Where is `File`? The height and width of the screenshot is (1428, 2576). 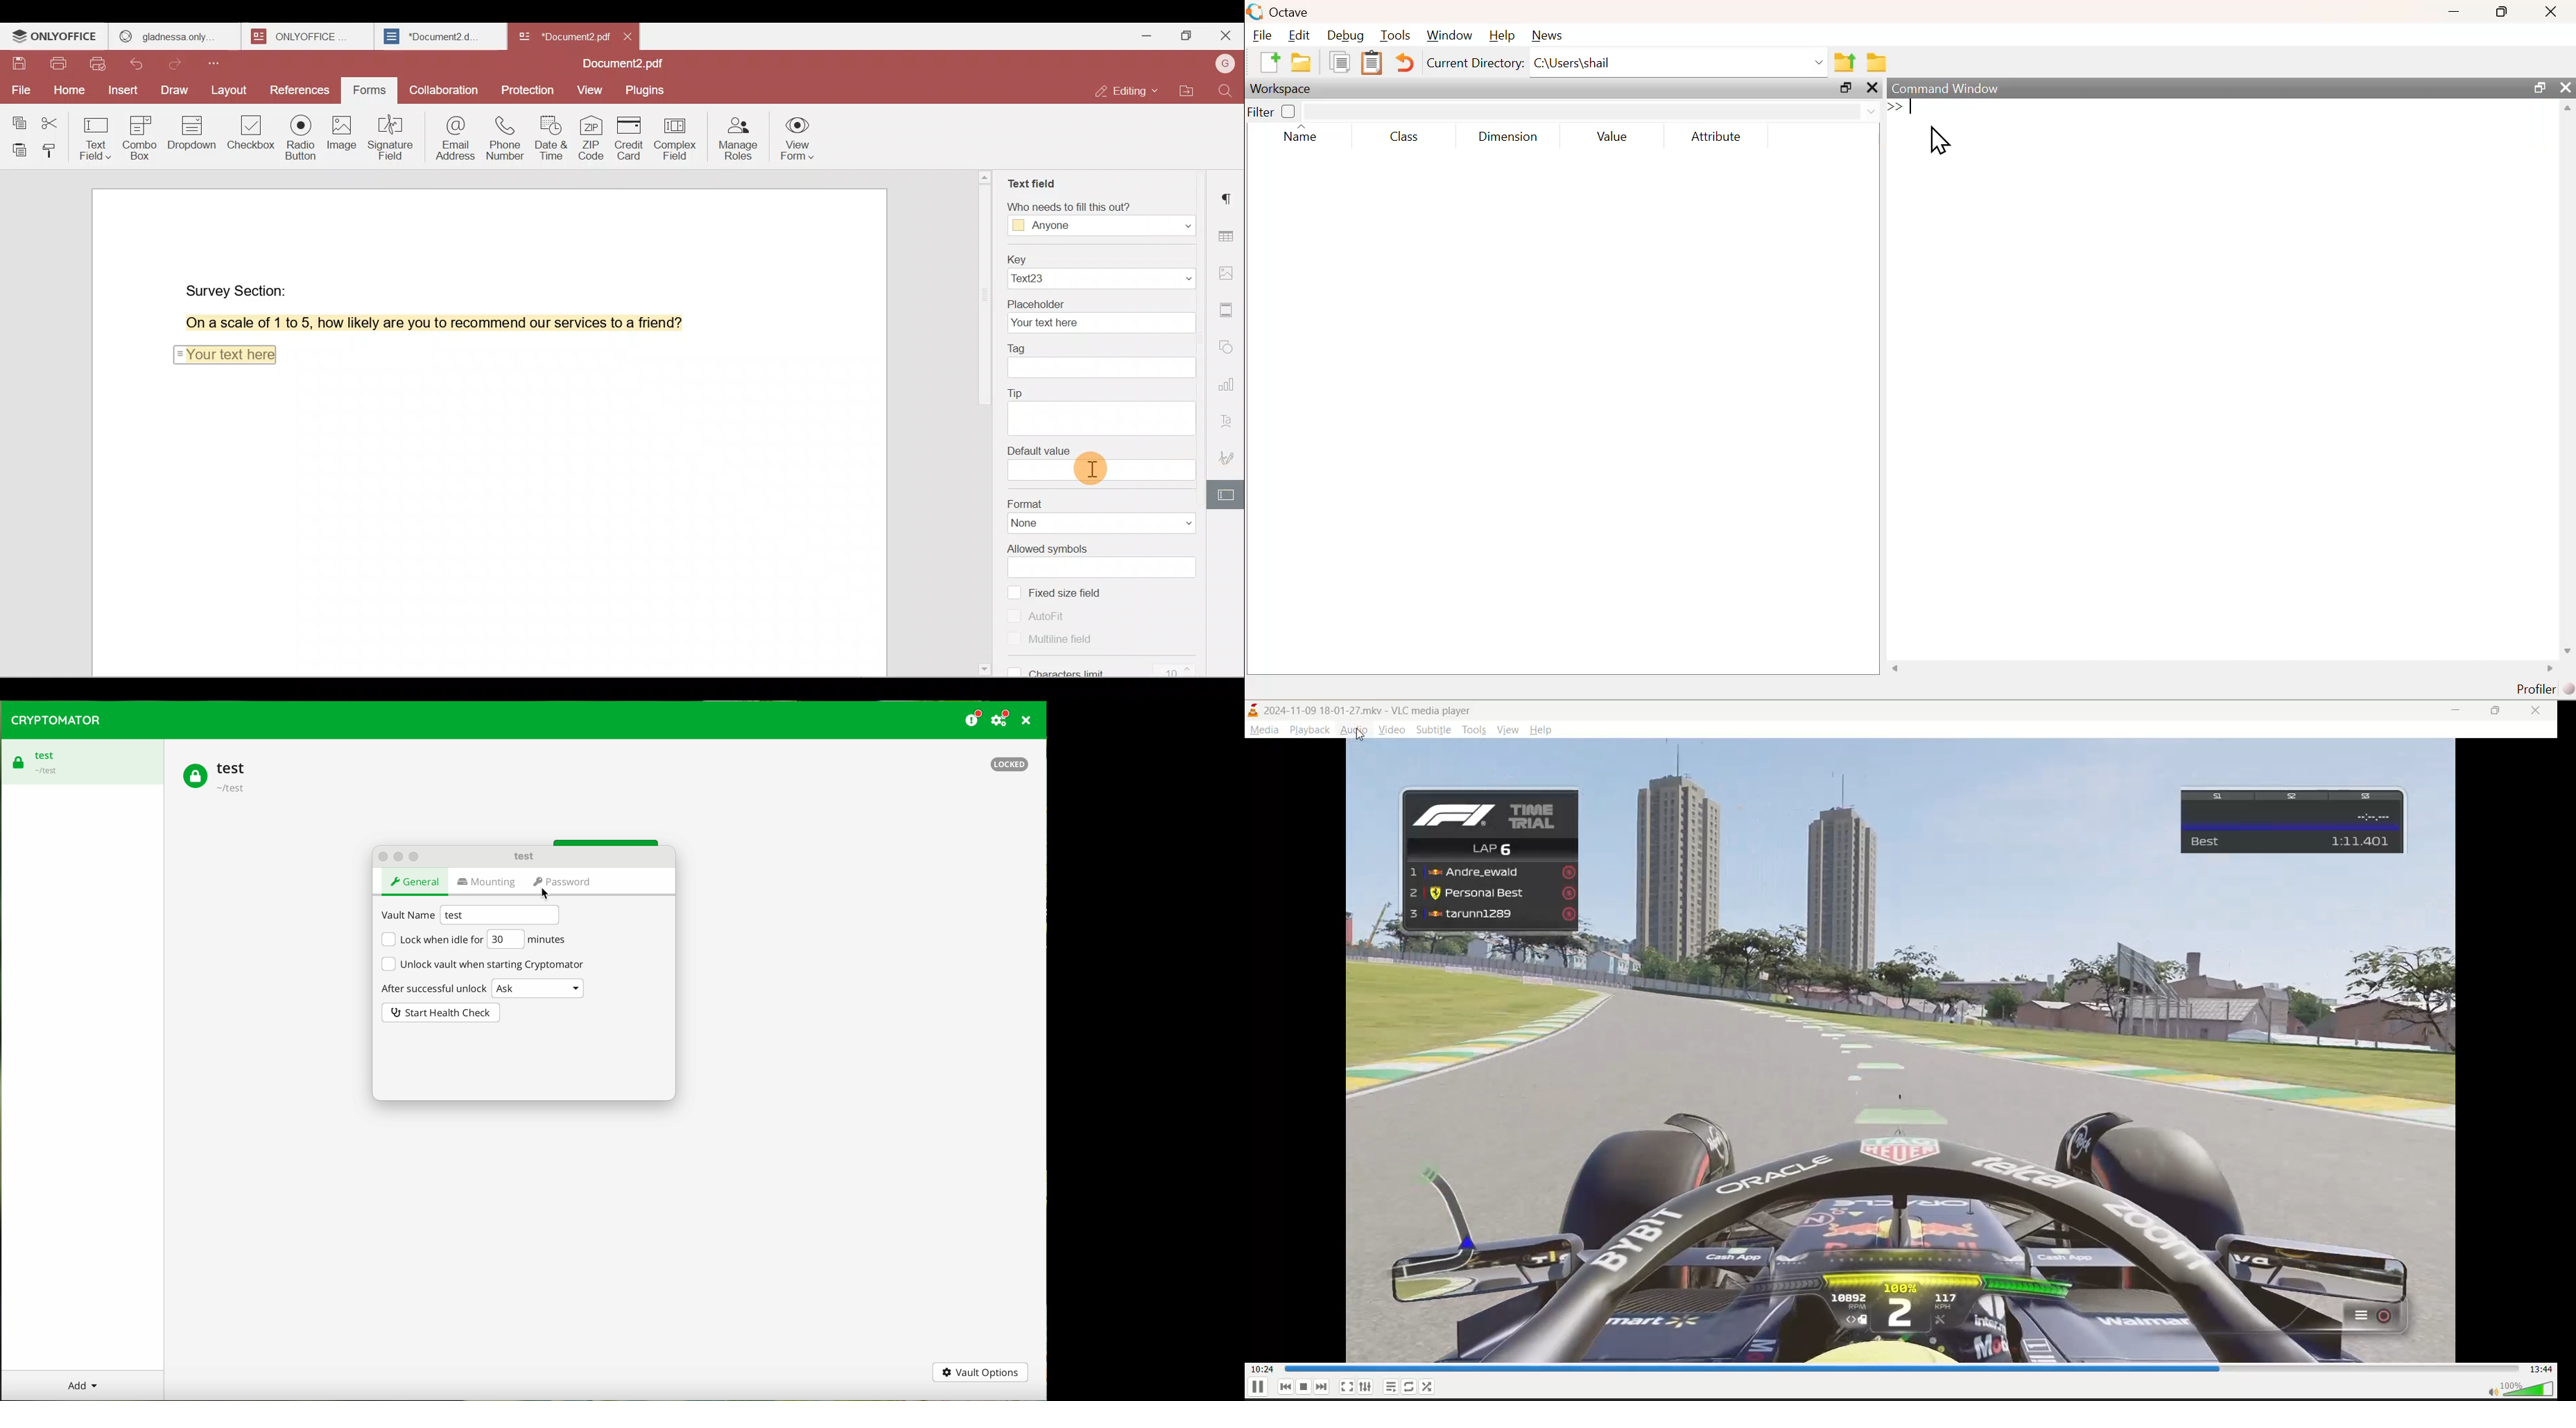
File is located at coordinates (19, 90).